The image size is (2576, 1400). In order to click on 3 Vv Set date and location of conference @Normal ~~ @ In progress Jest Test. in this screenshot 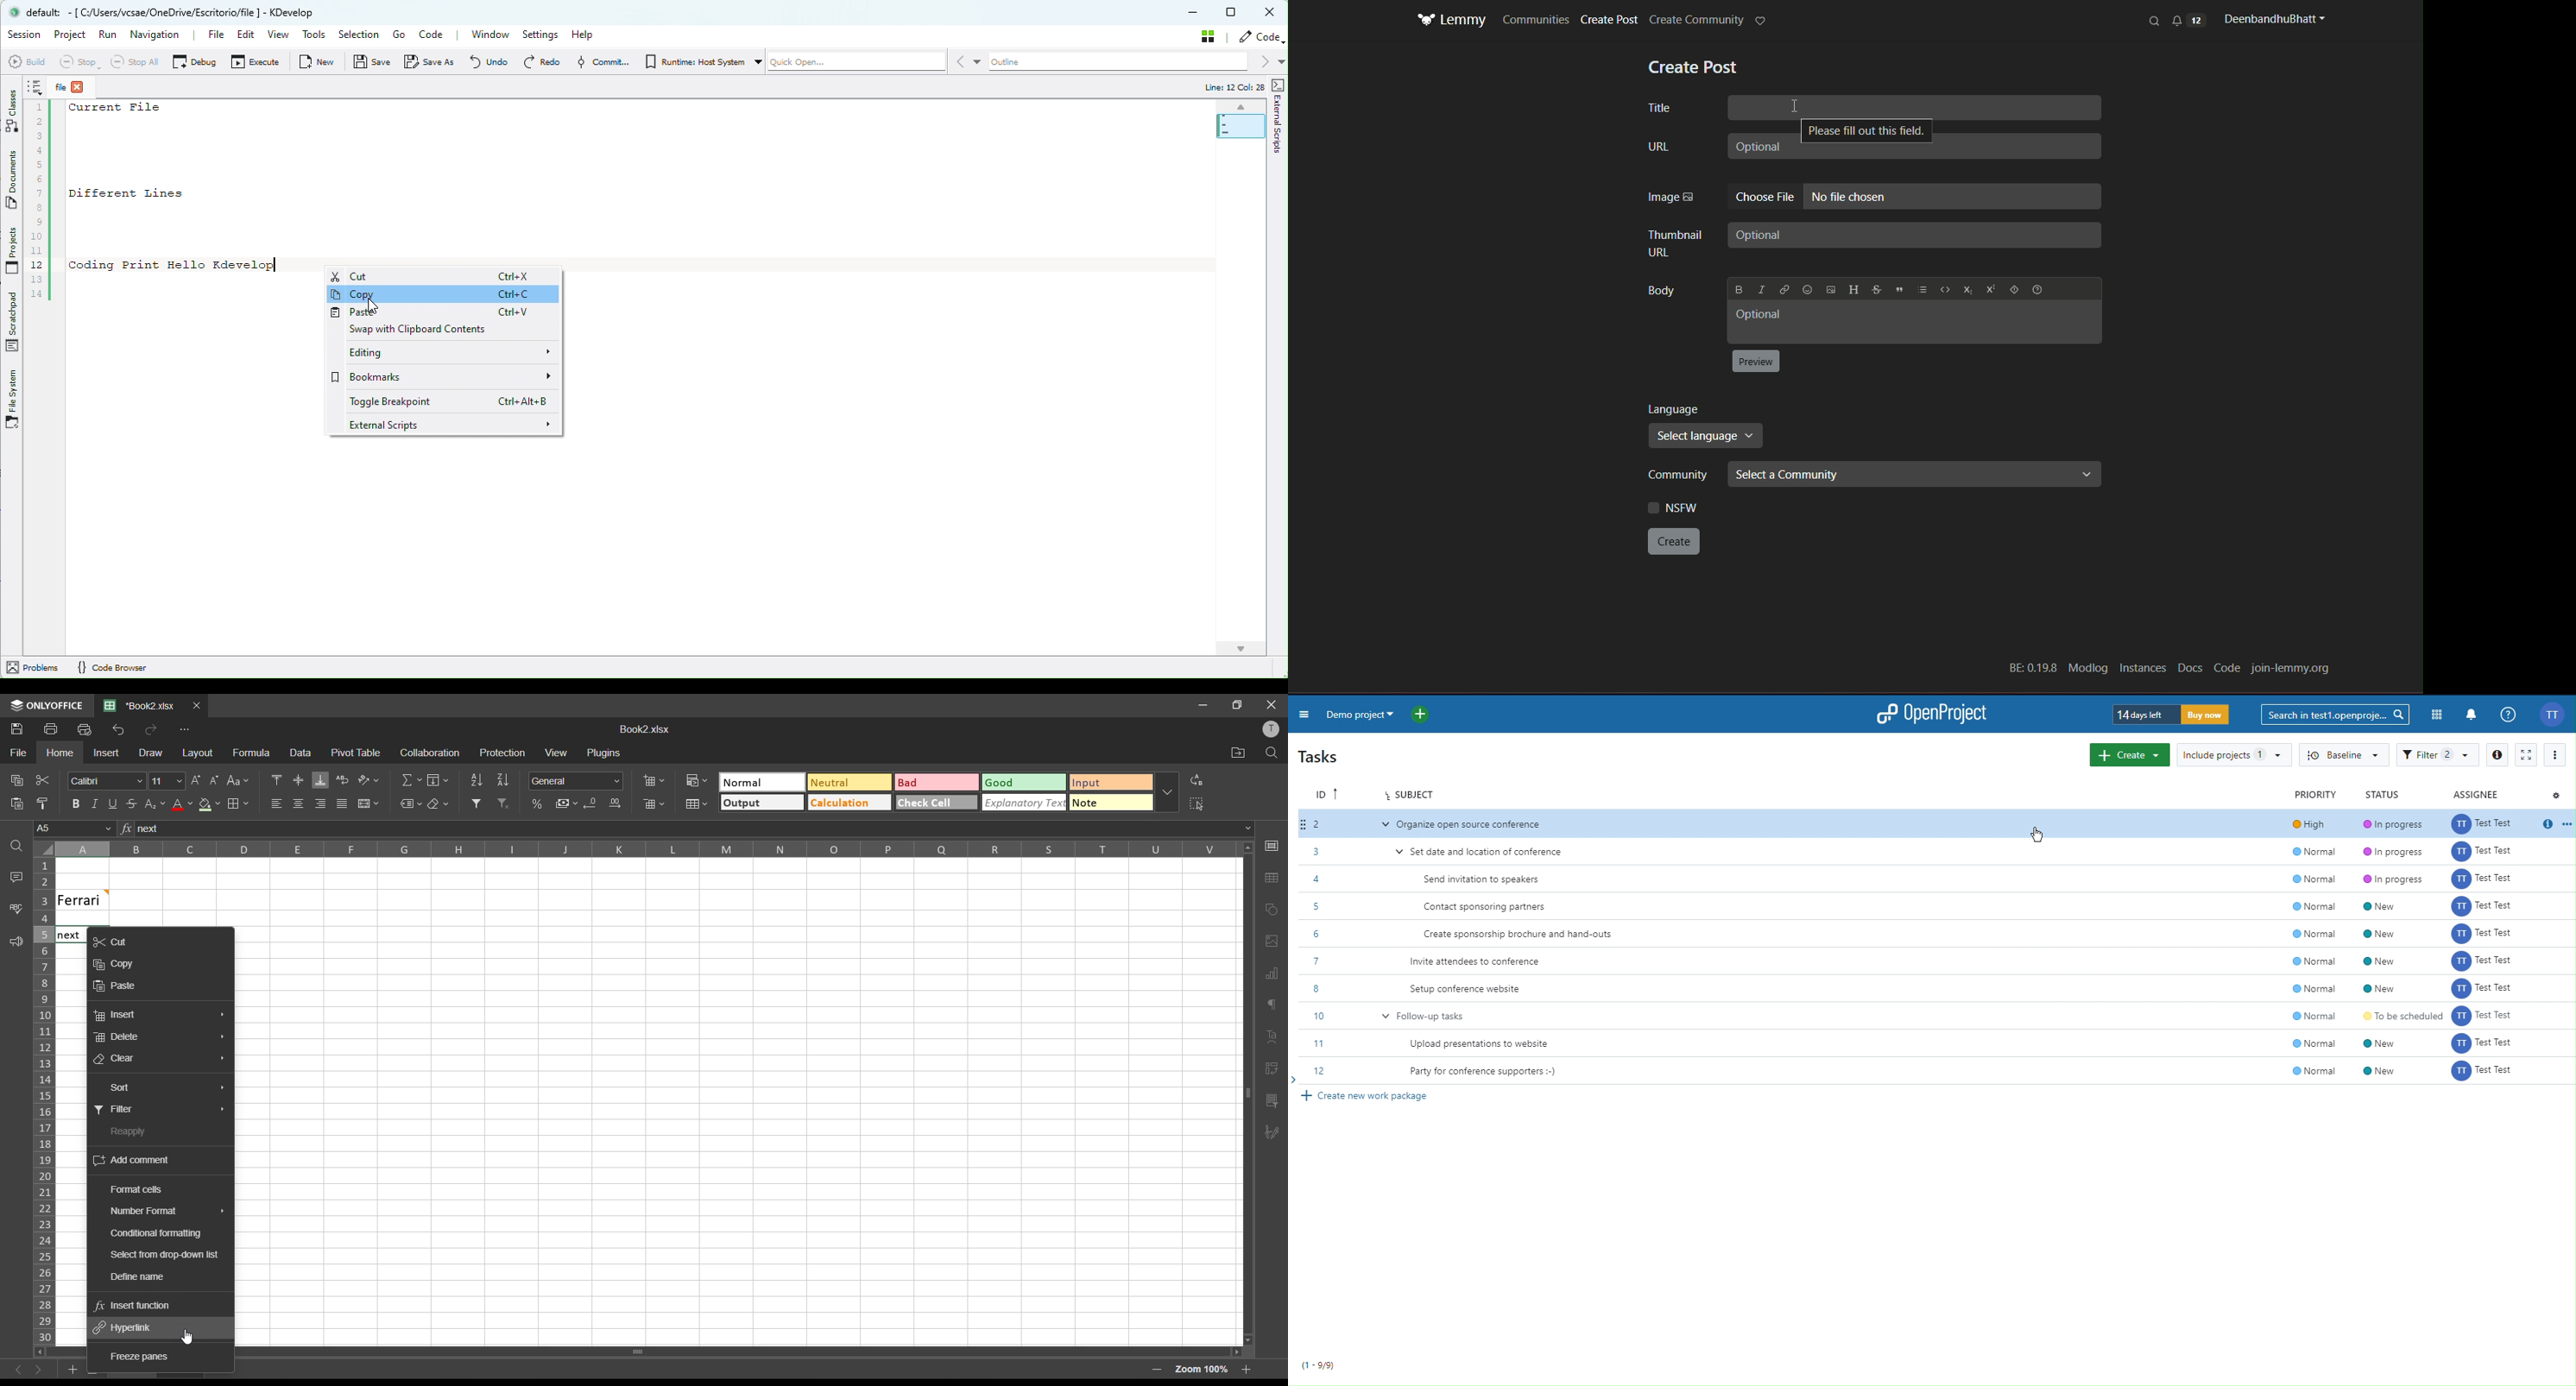, I will do `click(1936, 851)`.